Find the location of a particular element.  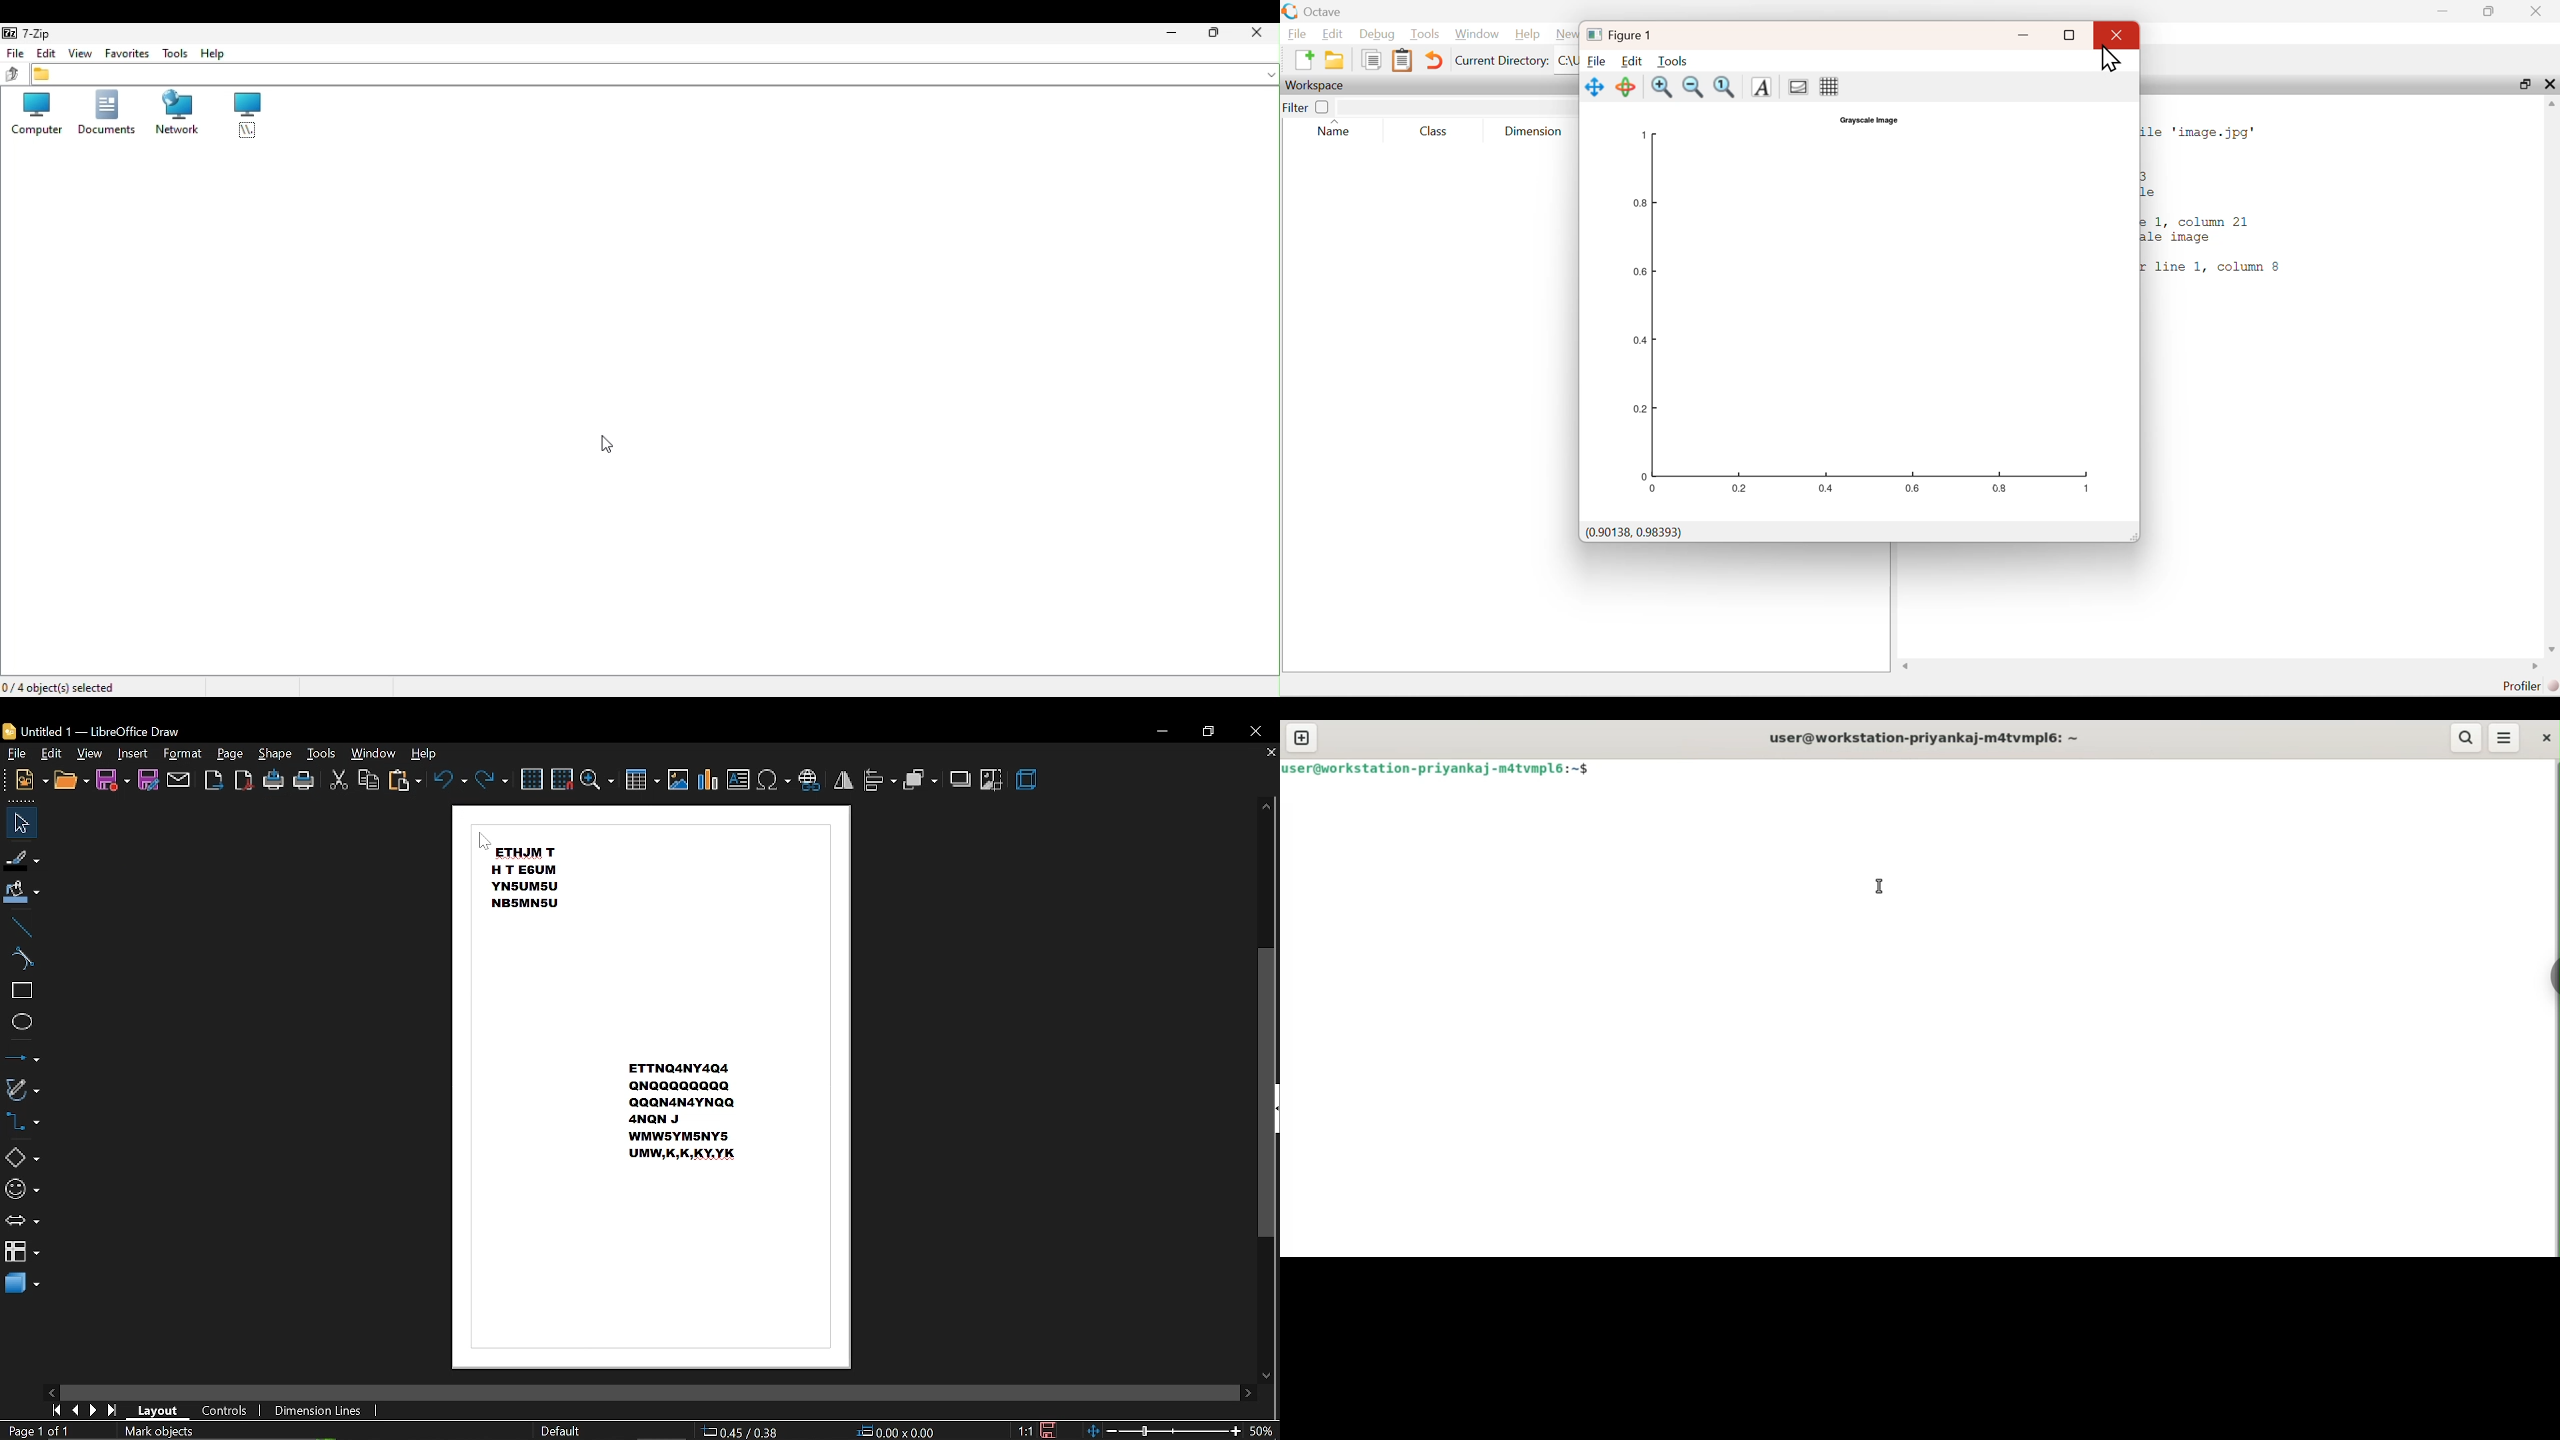

Default is located at coordinates (560, 1431).